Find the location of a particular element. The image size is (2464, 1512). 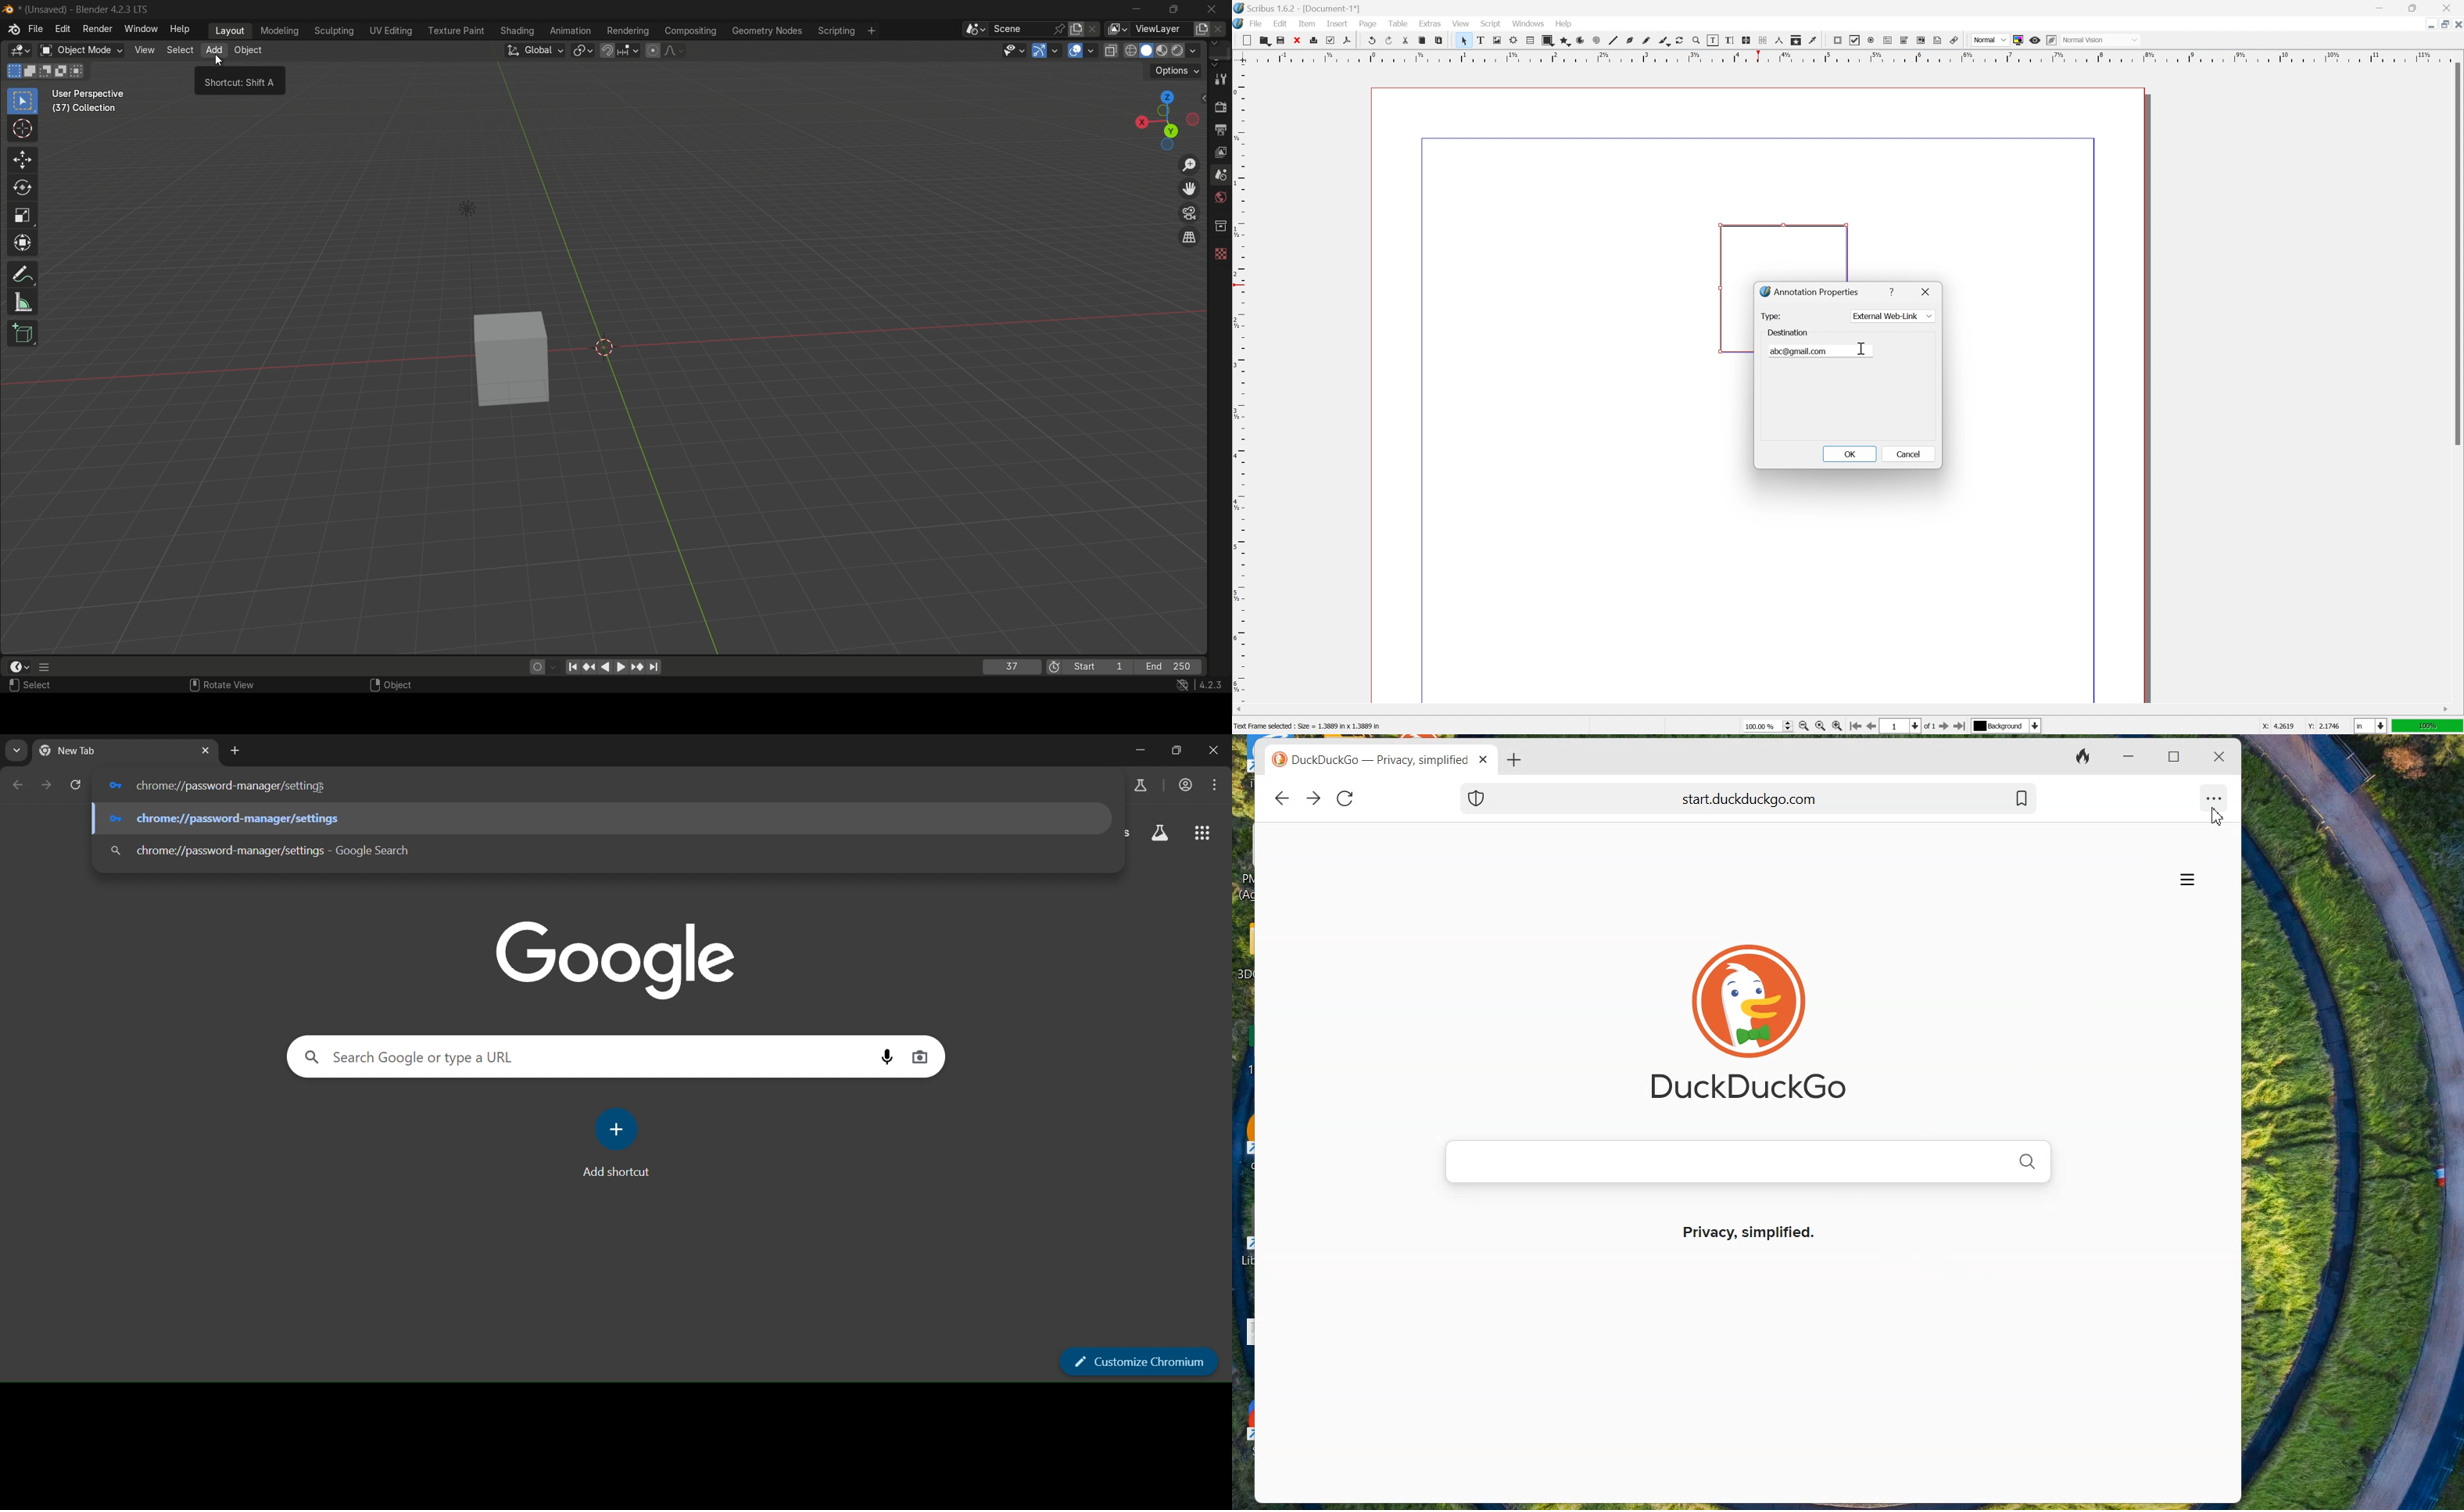

user perspective (37) | collection  is located at coordinates (95, 101).